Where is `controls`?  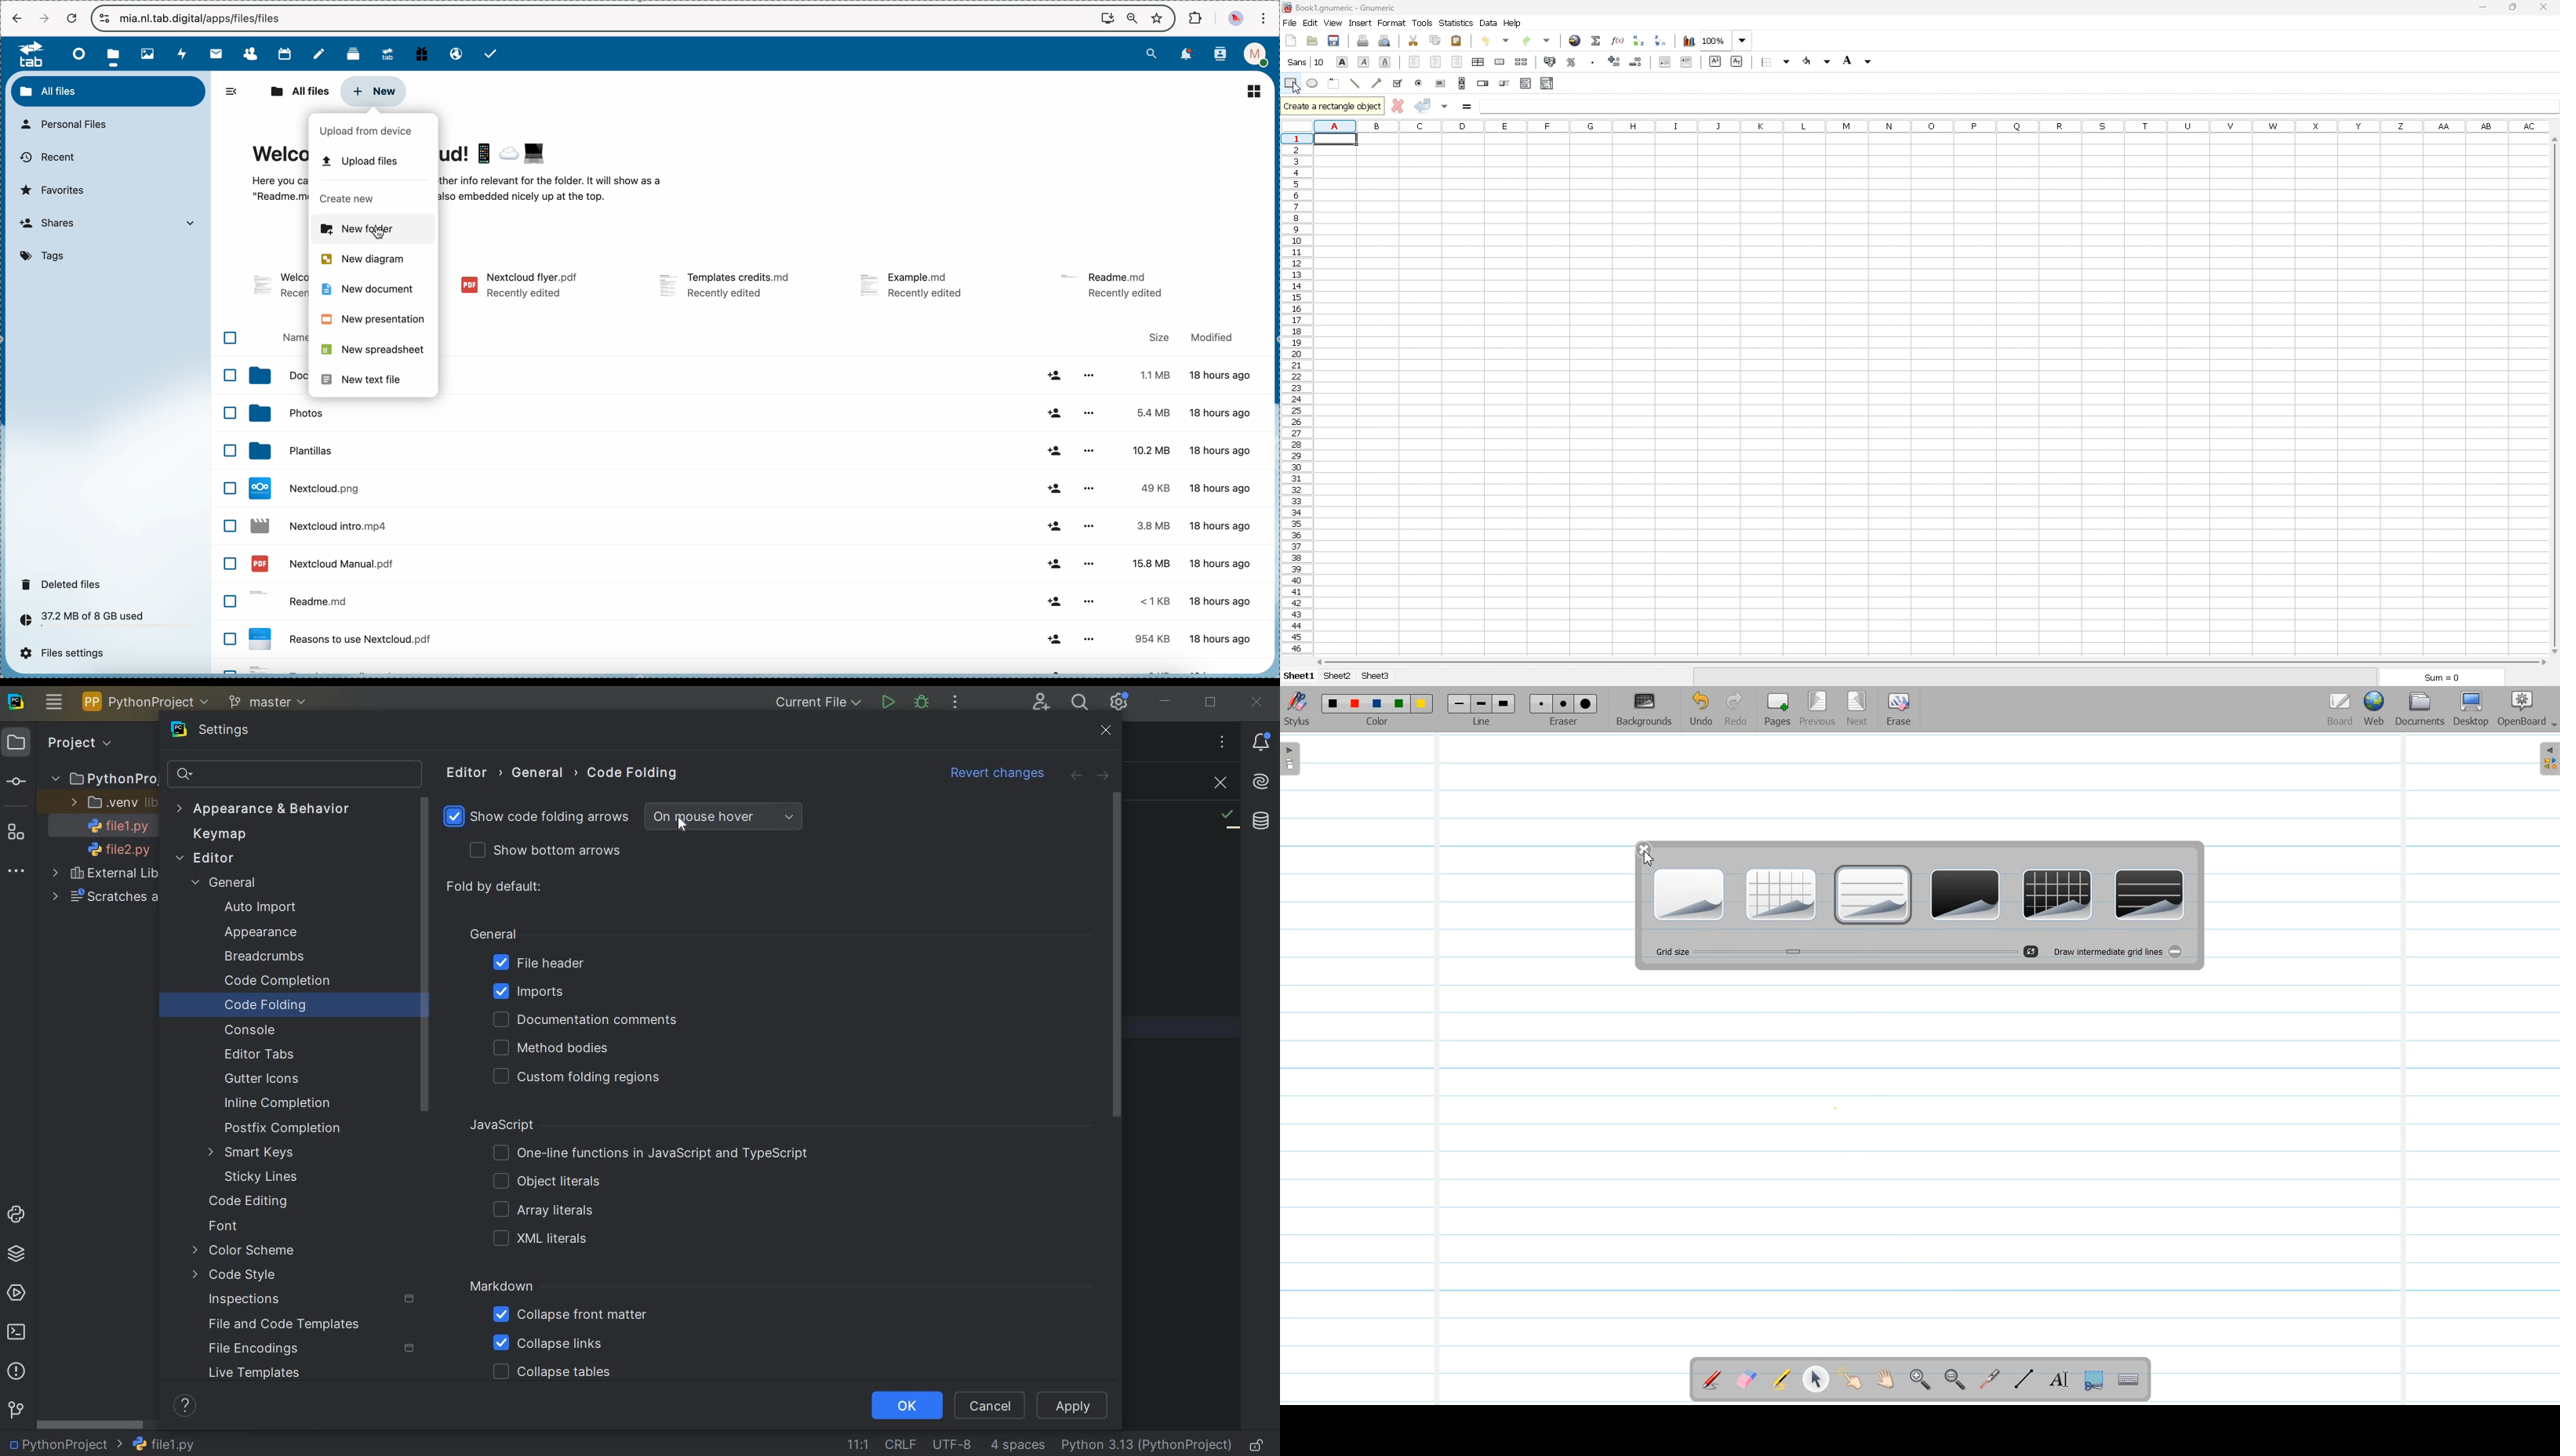
controls is located at coordinates (105, 18).